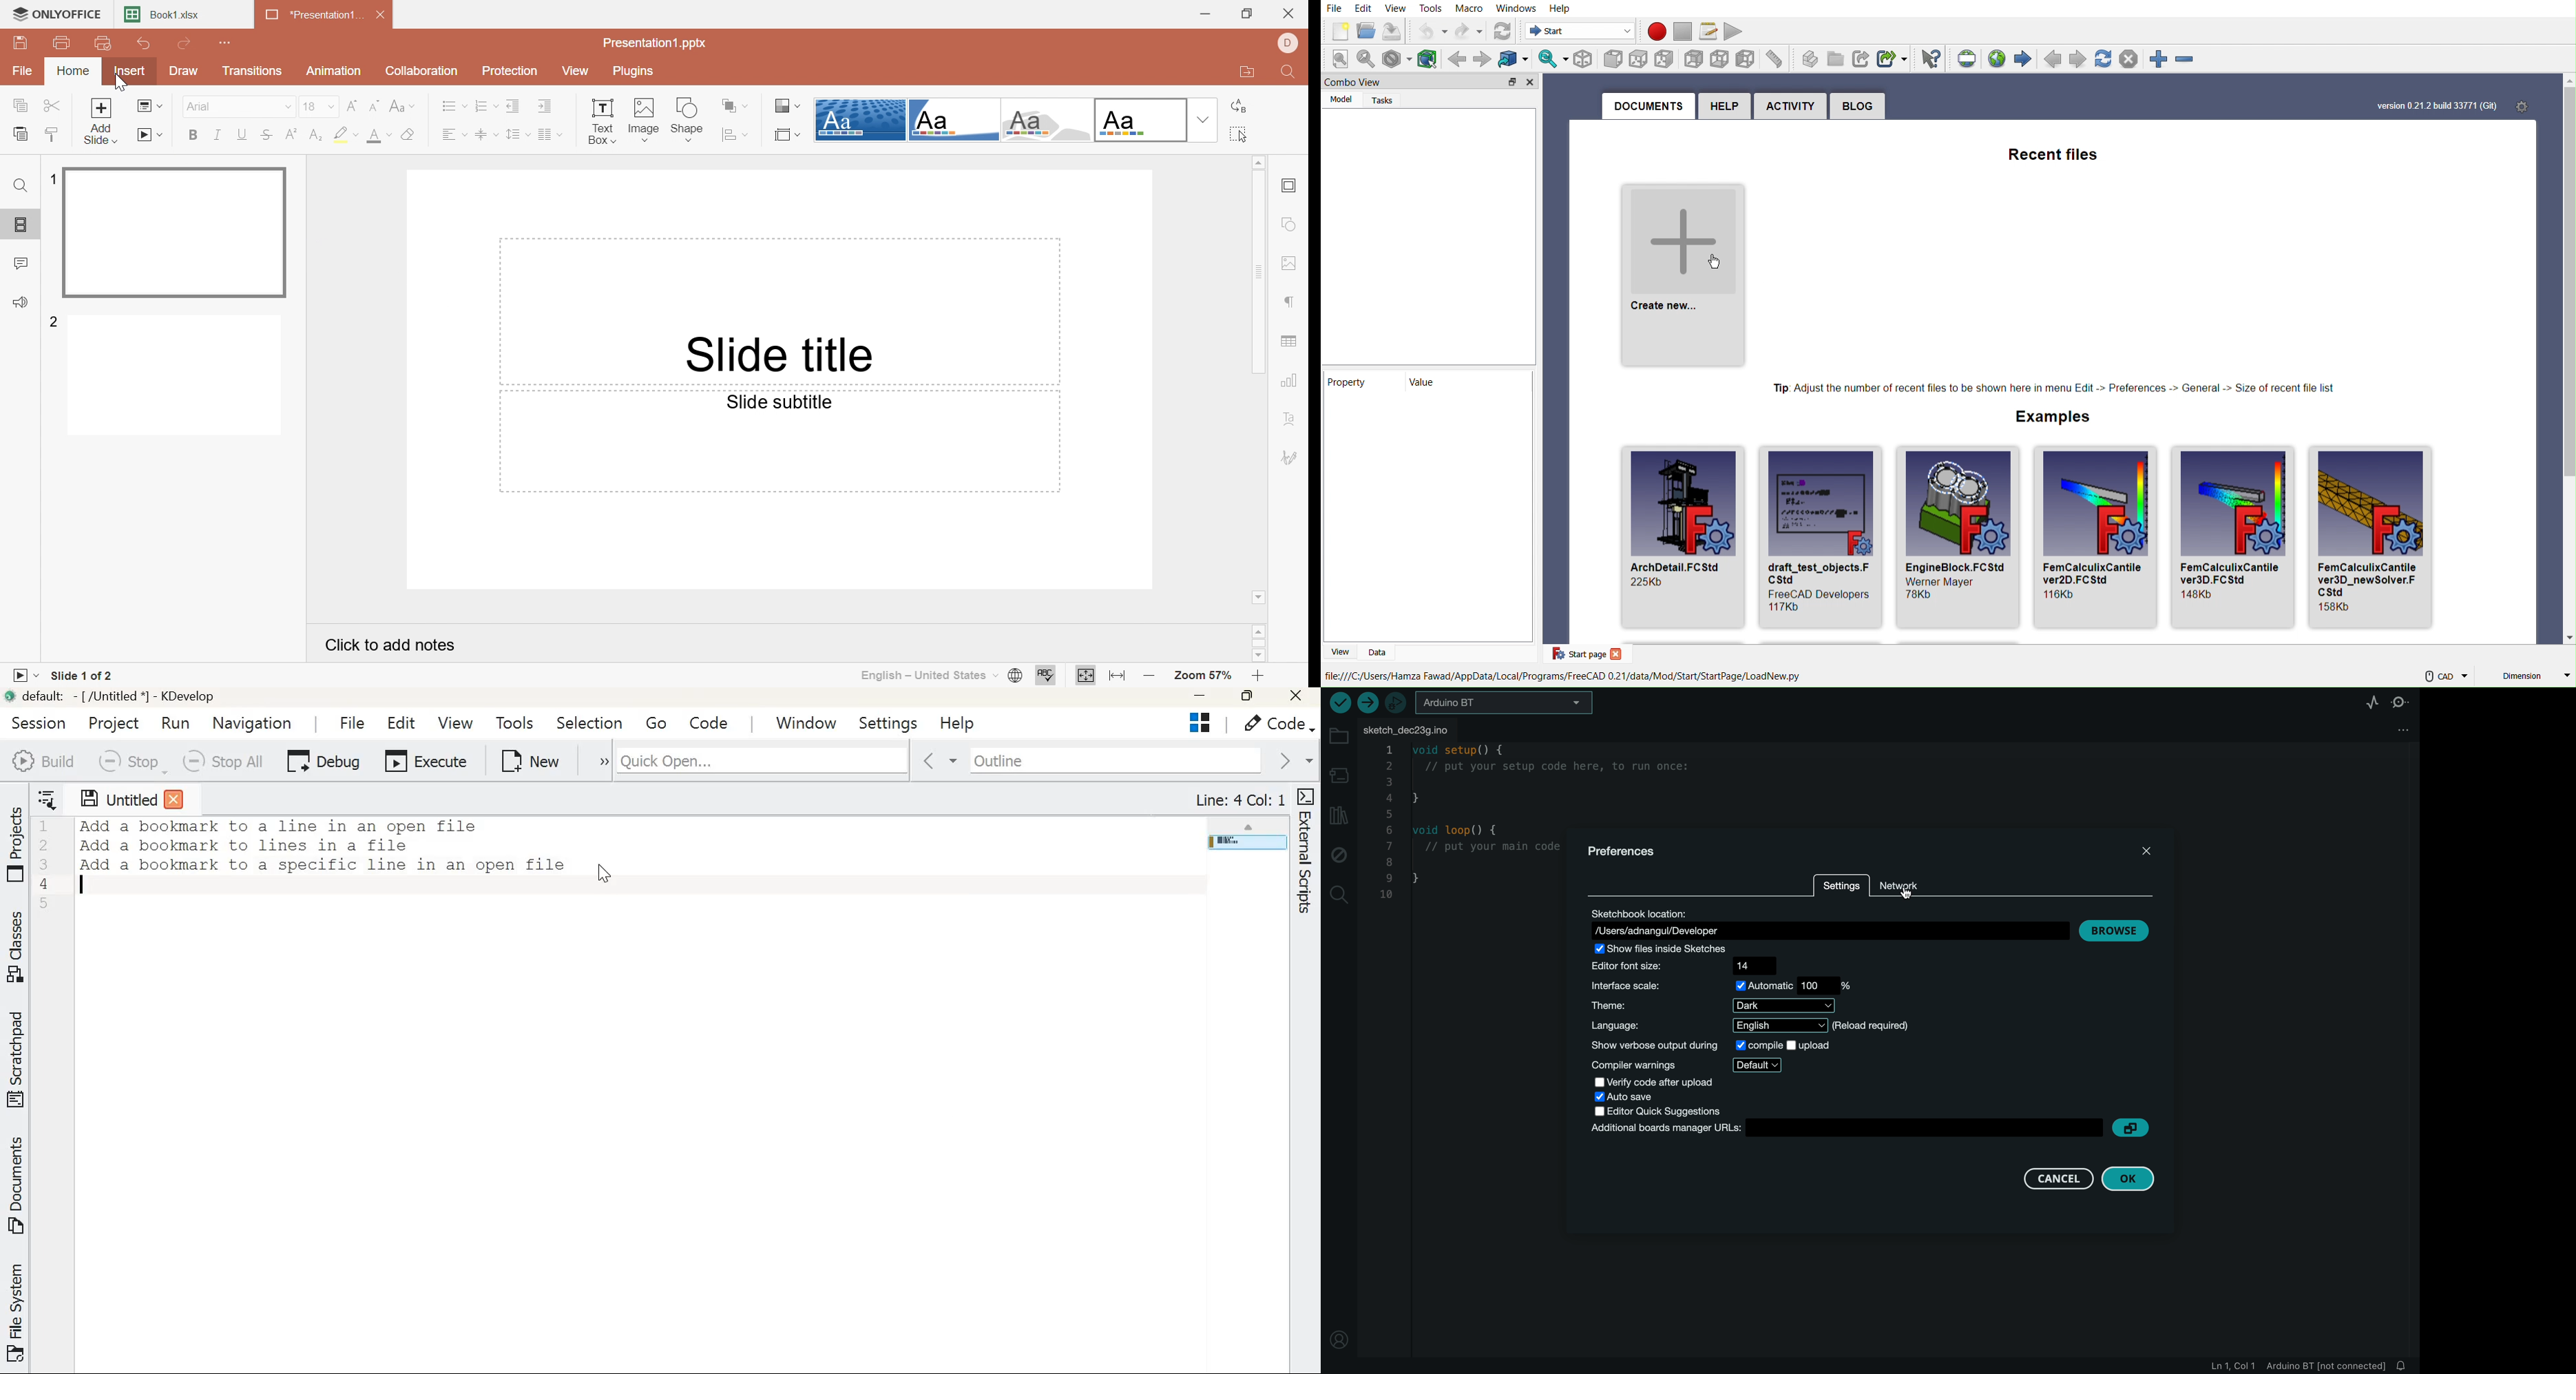  I want to click on Change color theme, so click(785, 104).